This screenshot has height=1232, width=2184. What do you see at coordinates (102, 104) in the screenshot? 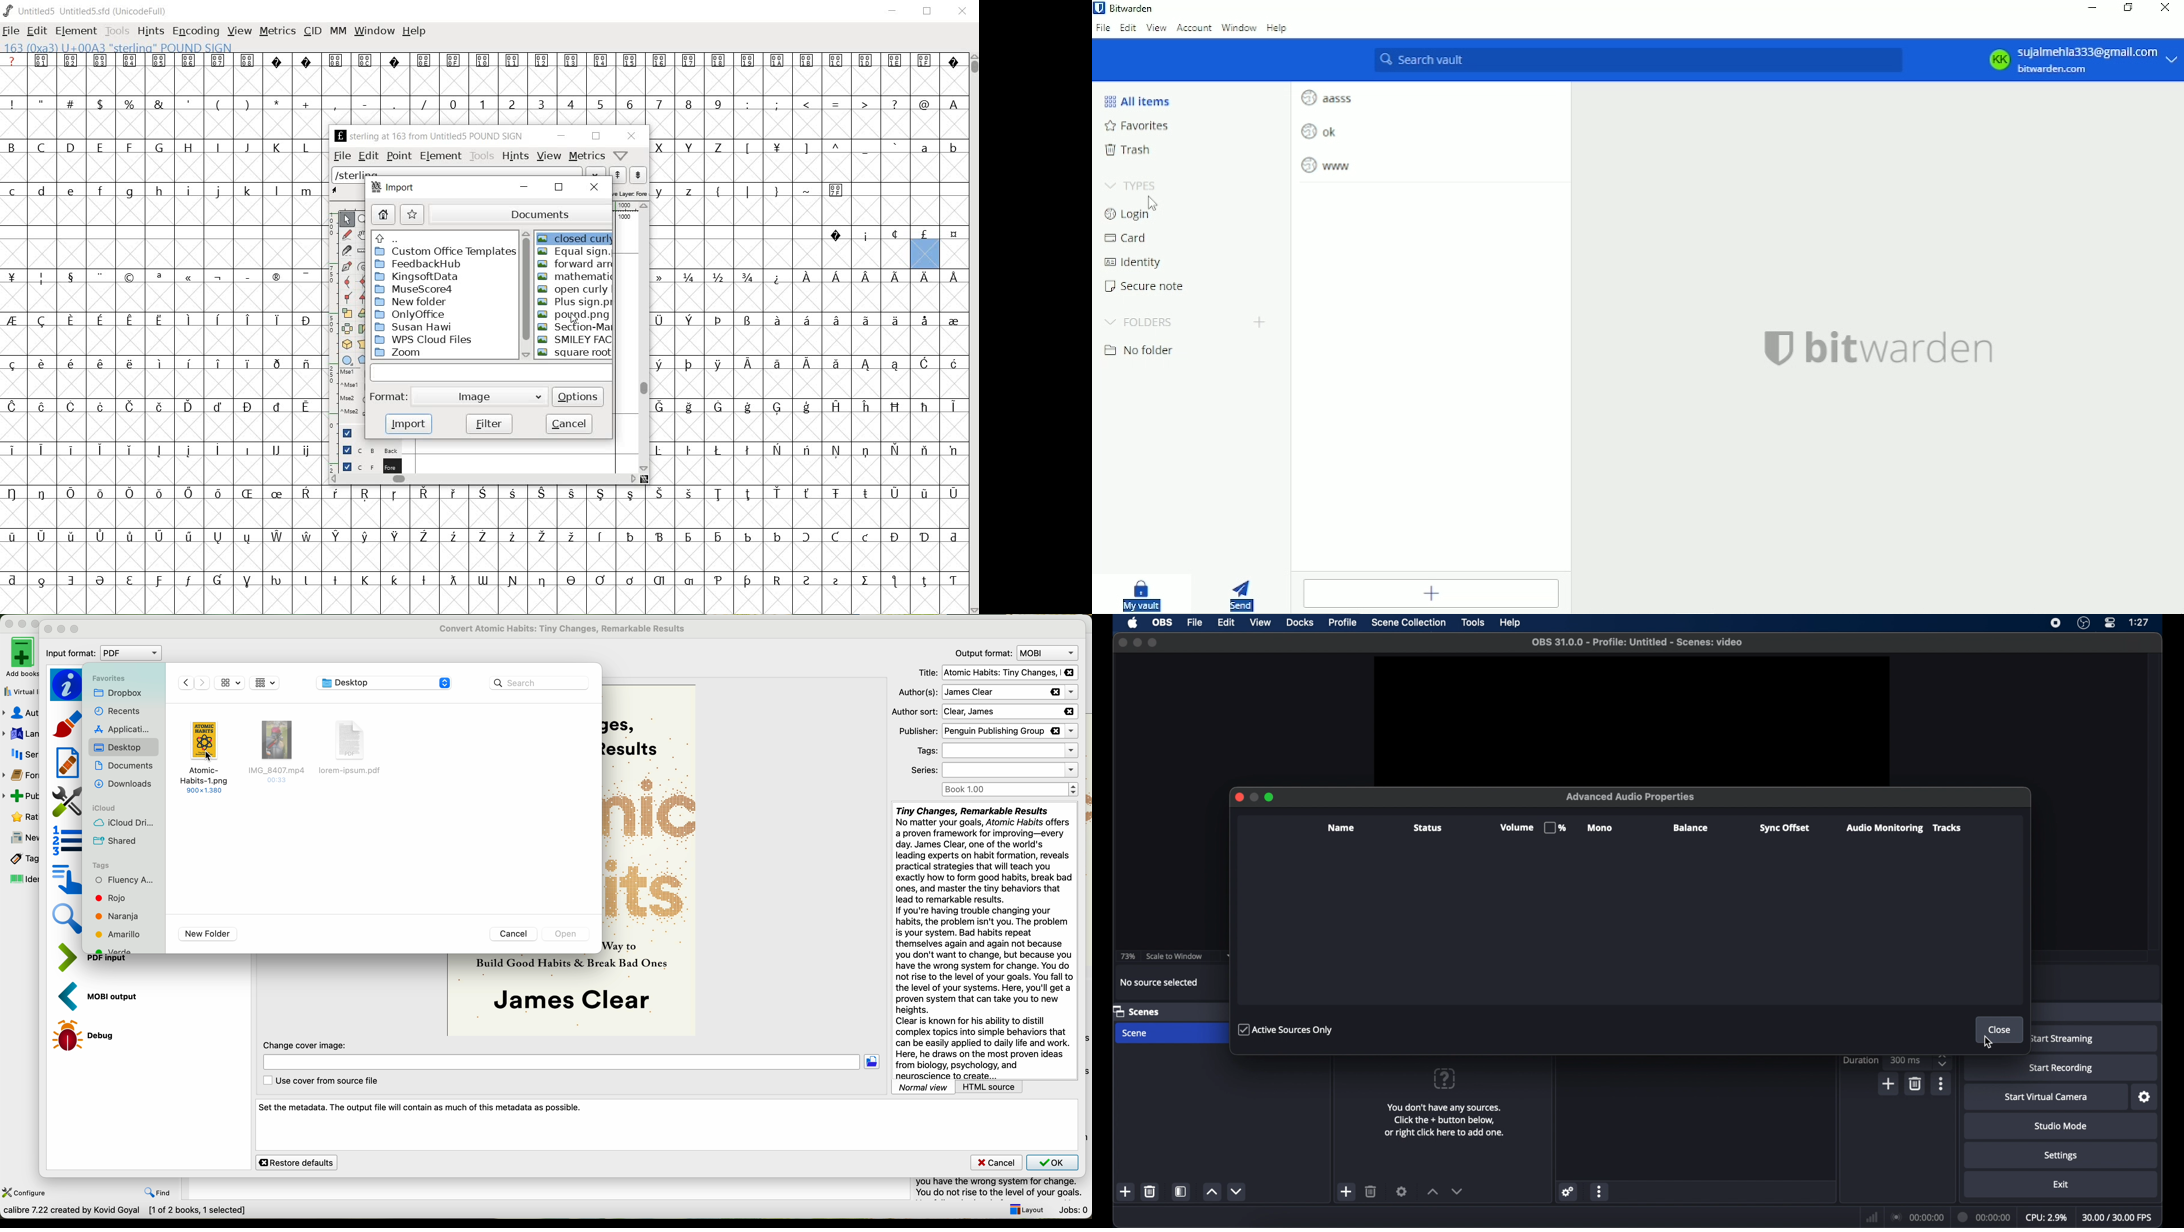
I see `$` at bounding box center [102, 104].